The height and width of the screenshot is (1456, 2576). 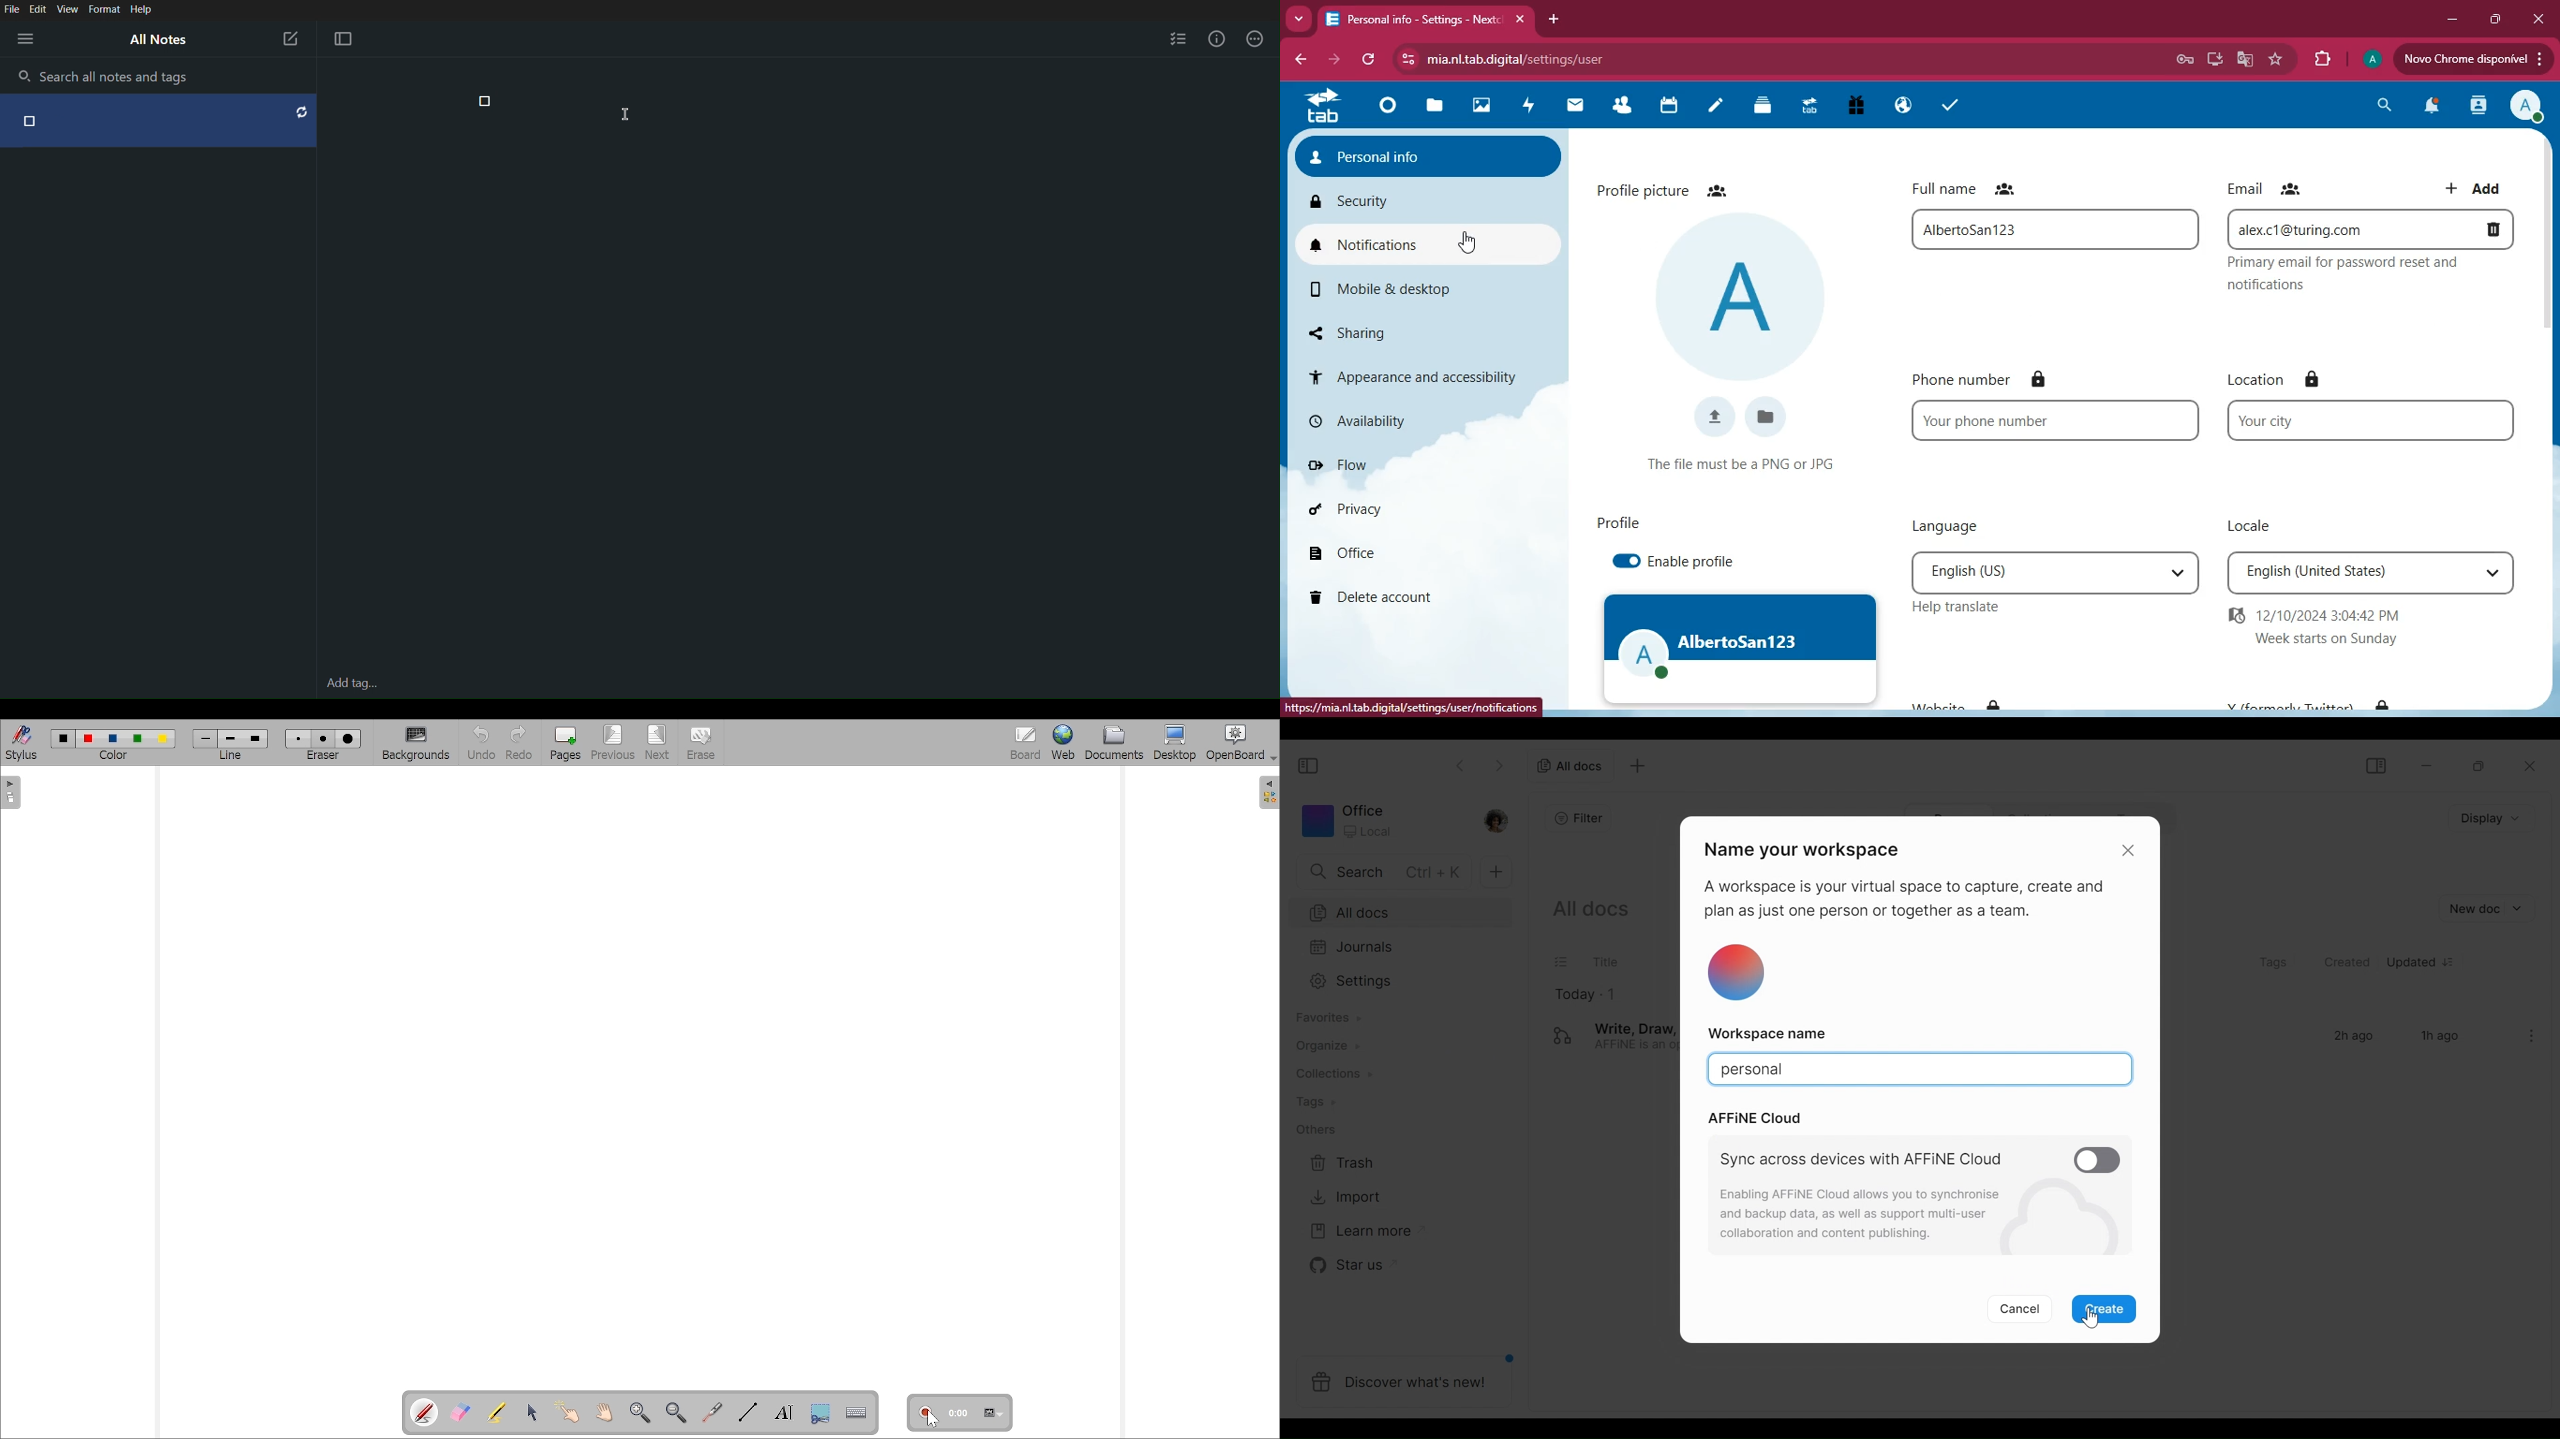 What do you see at coordinates (1387, 111) in the screenshot?
I see `home` at bounding box center [1387, 111].